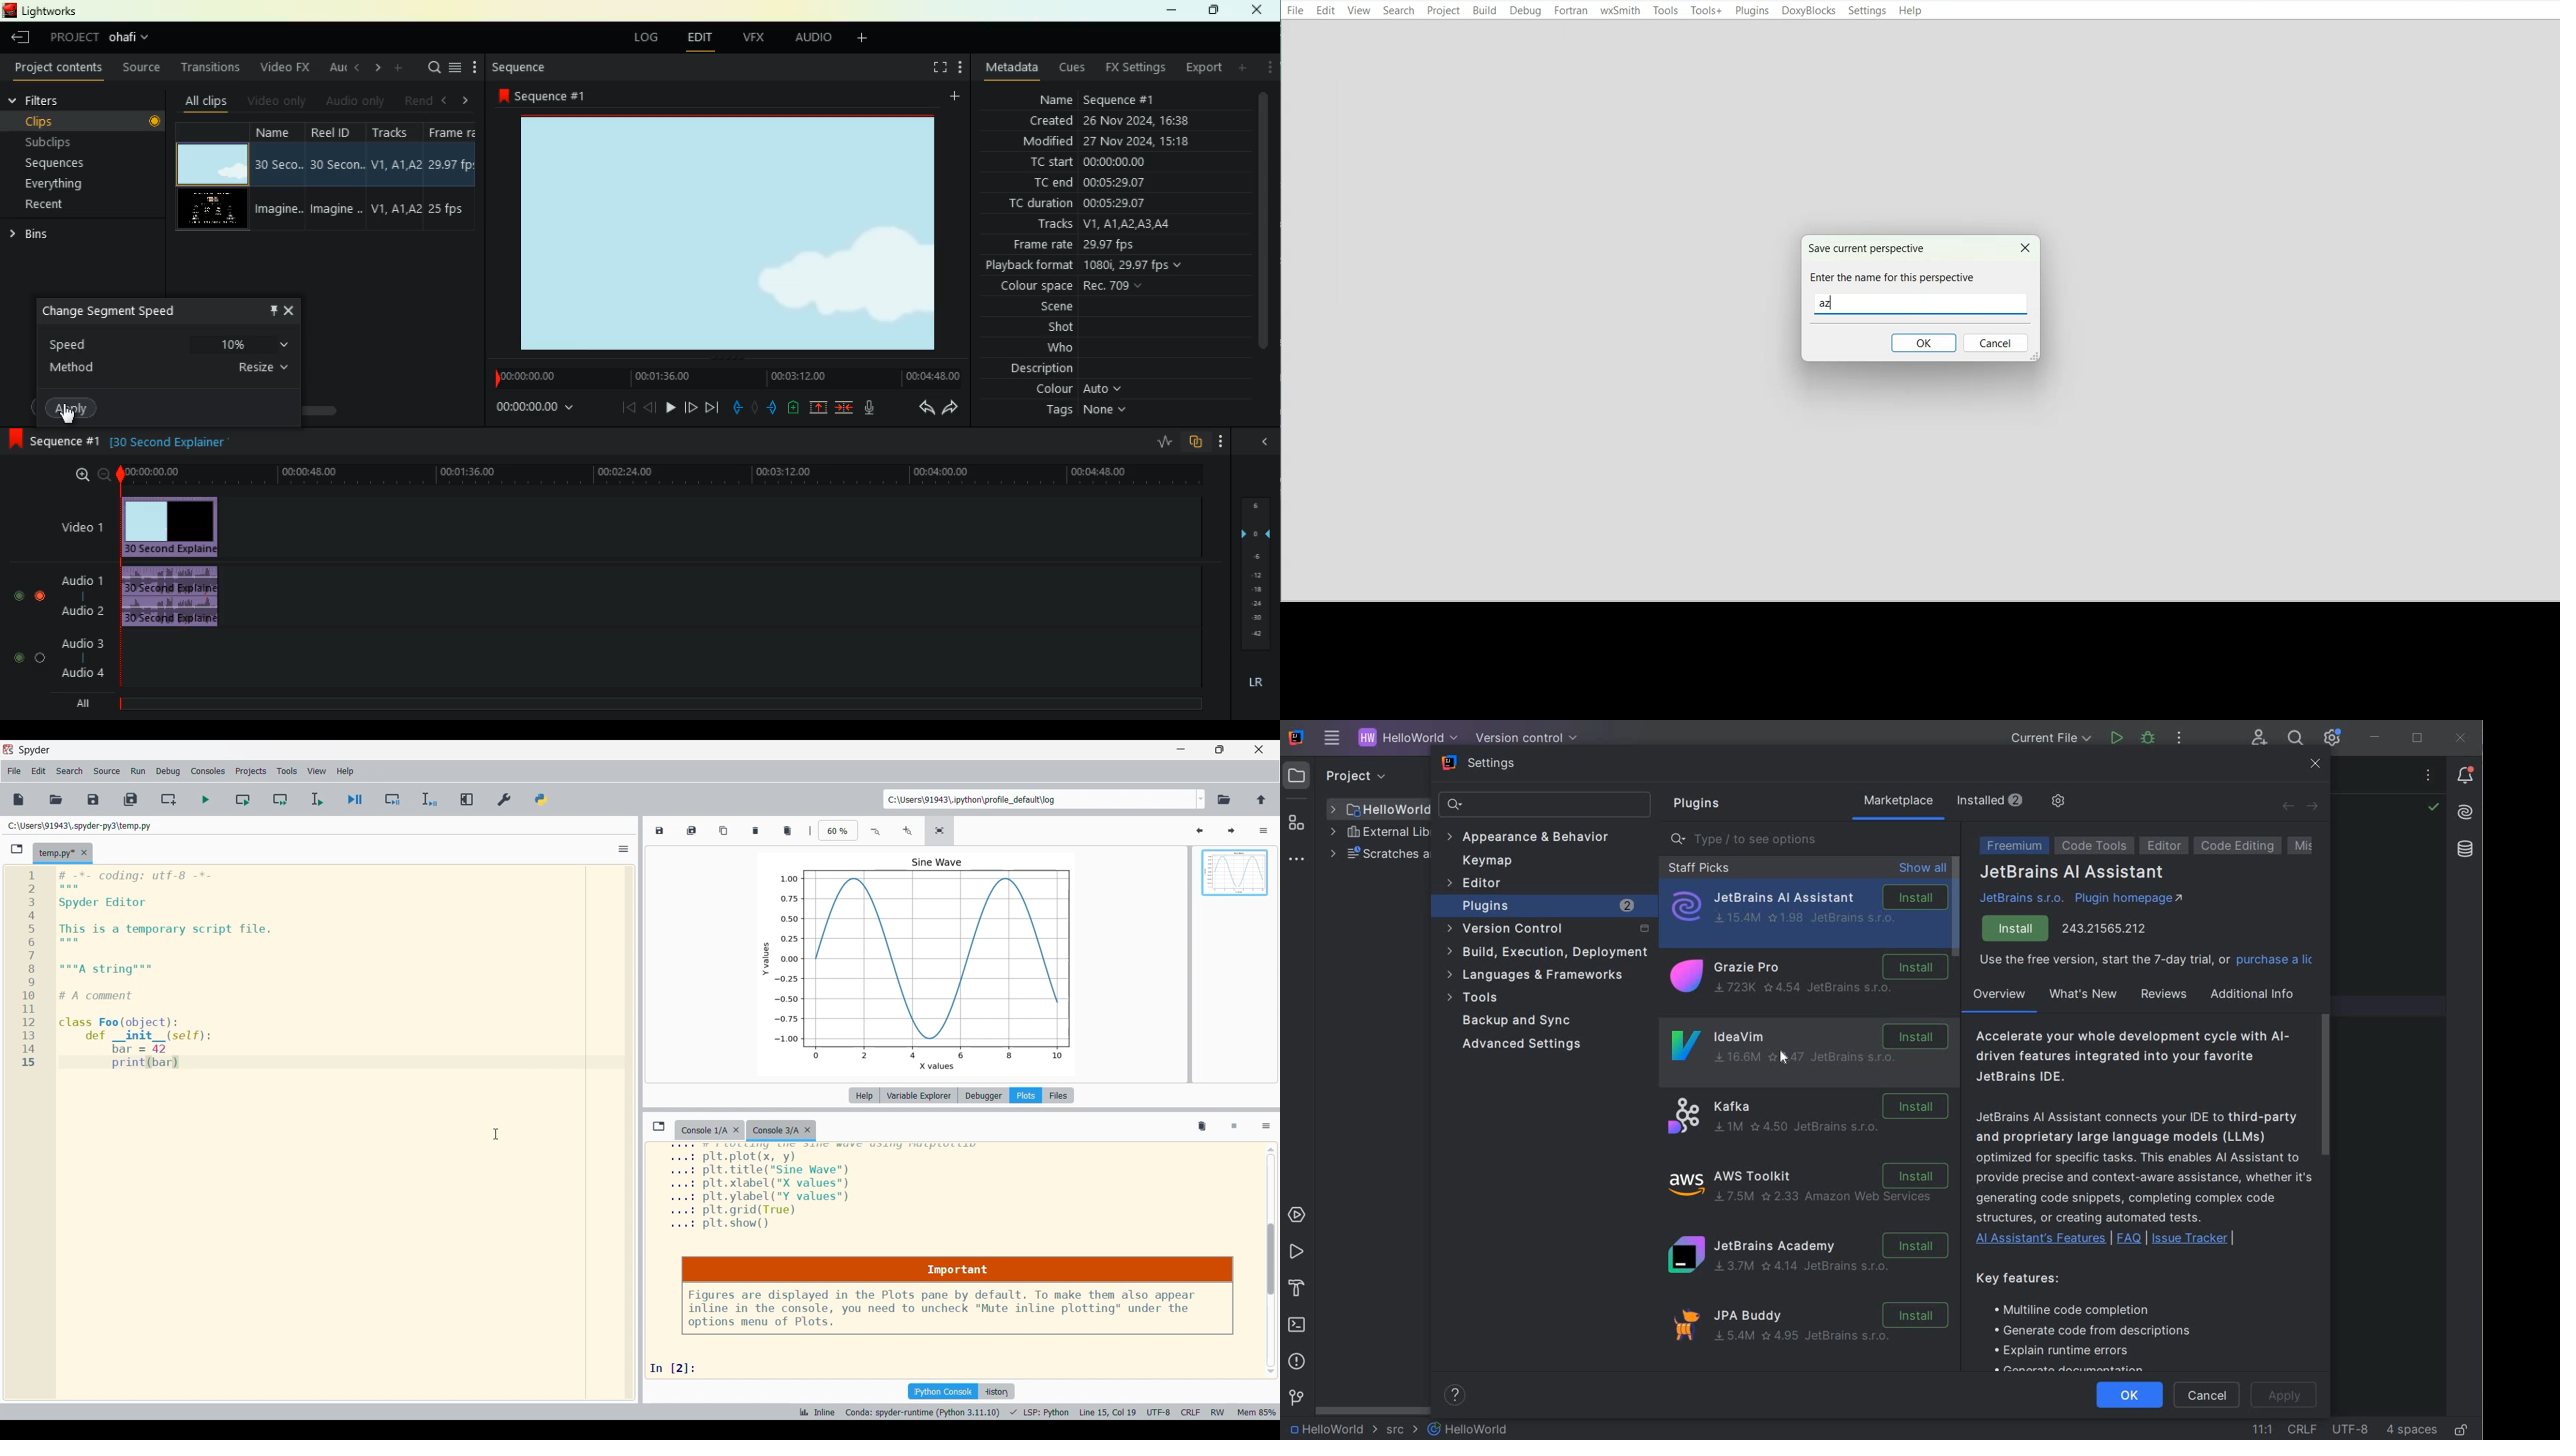 The height and width of the screenshot is (1456, 2576). Describe the element at coordinates (919, 1095) in the screenshot. I see `Variable explorer` at that location.